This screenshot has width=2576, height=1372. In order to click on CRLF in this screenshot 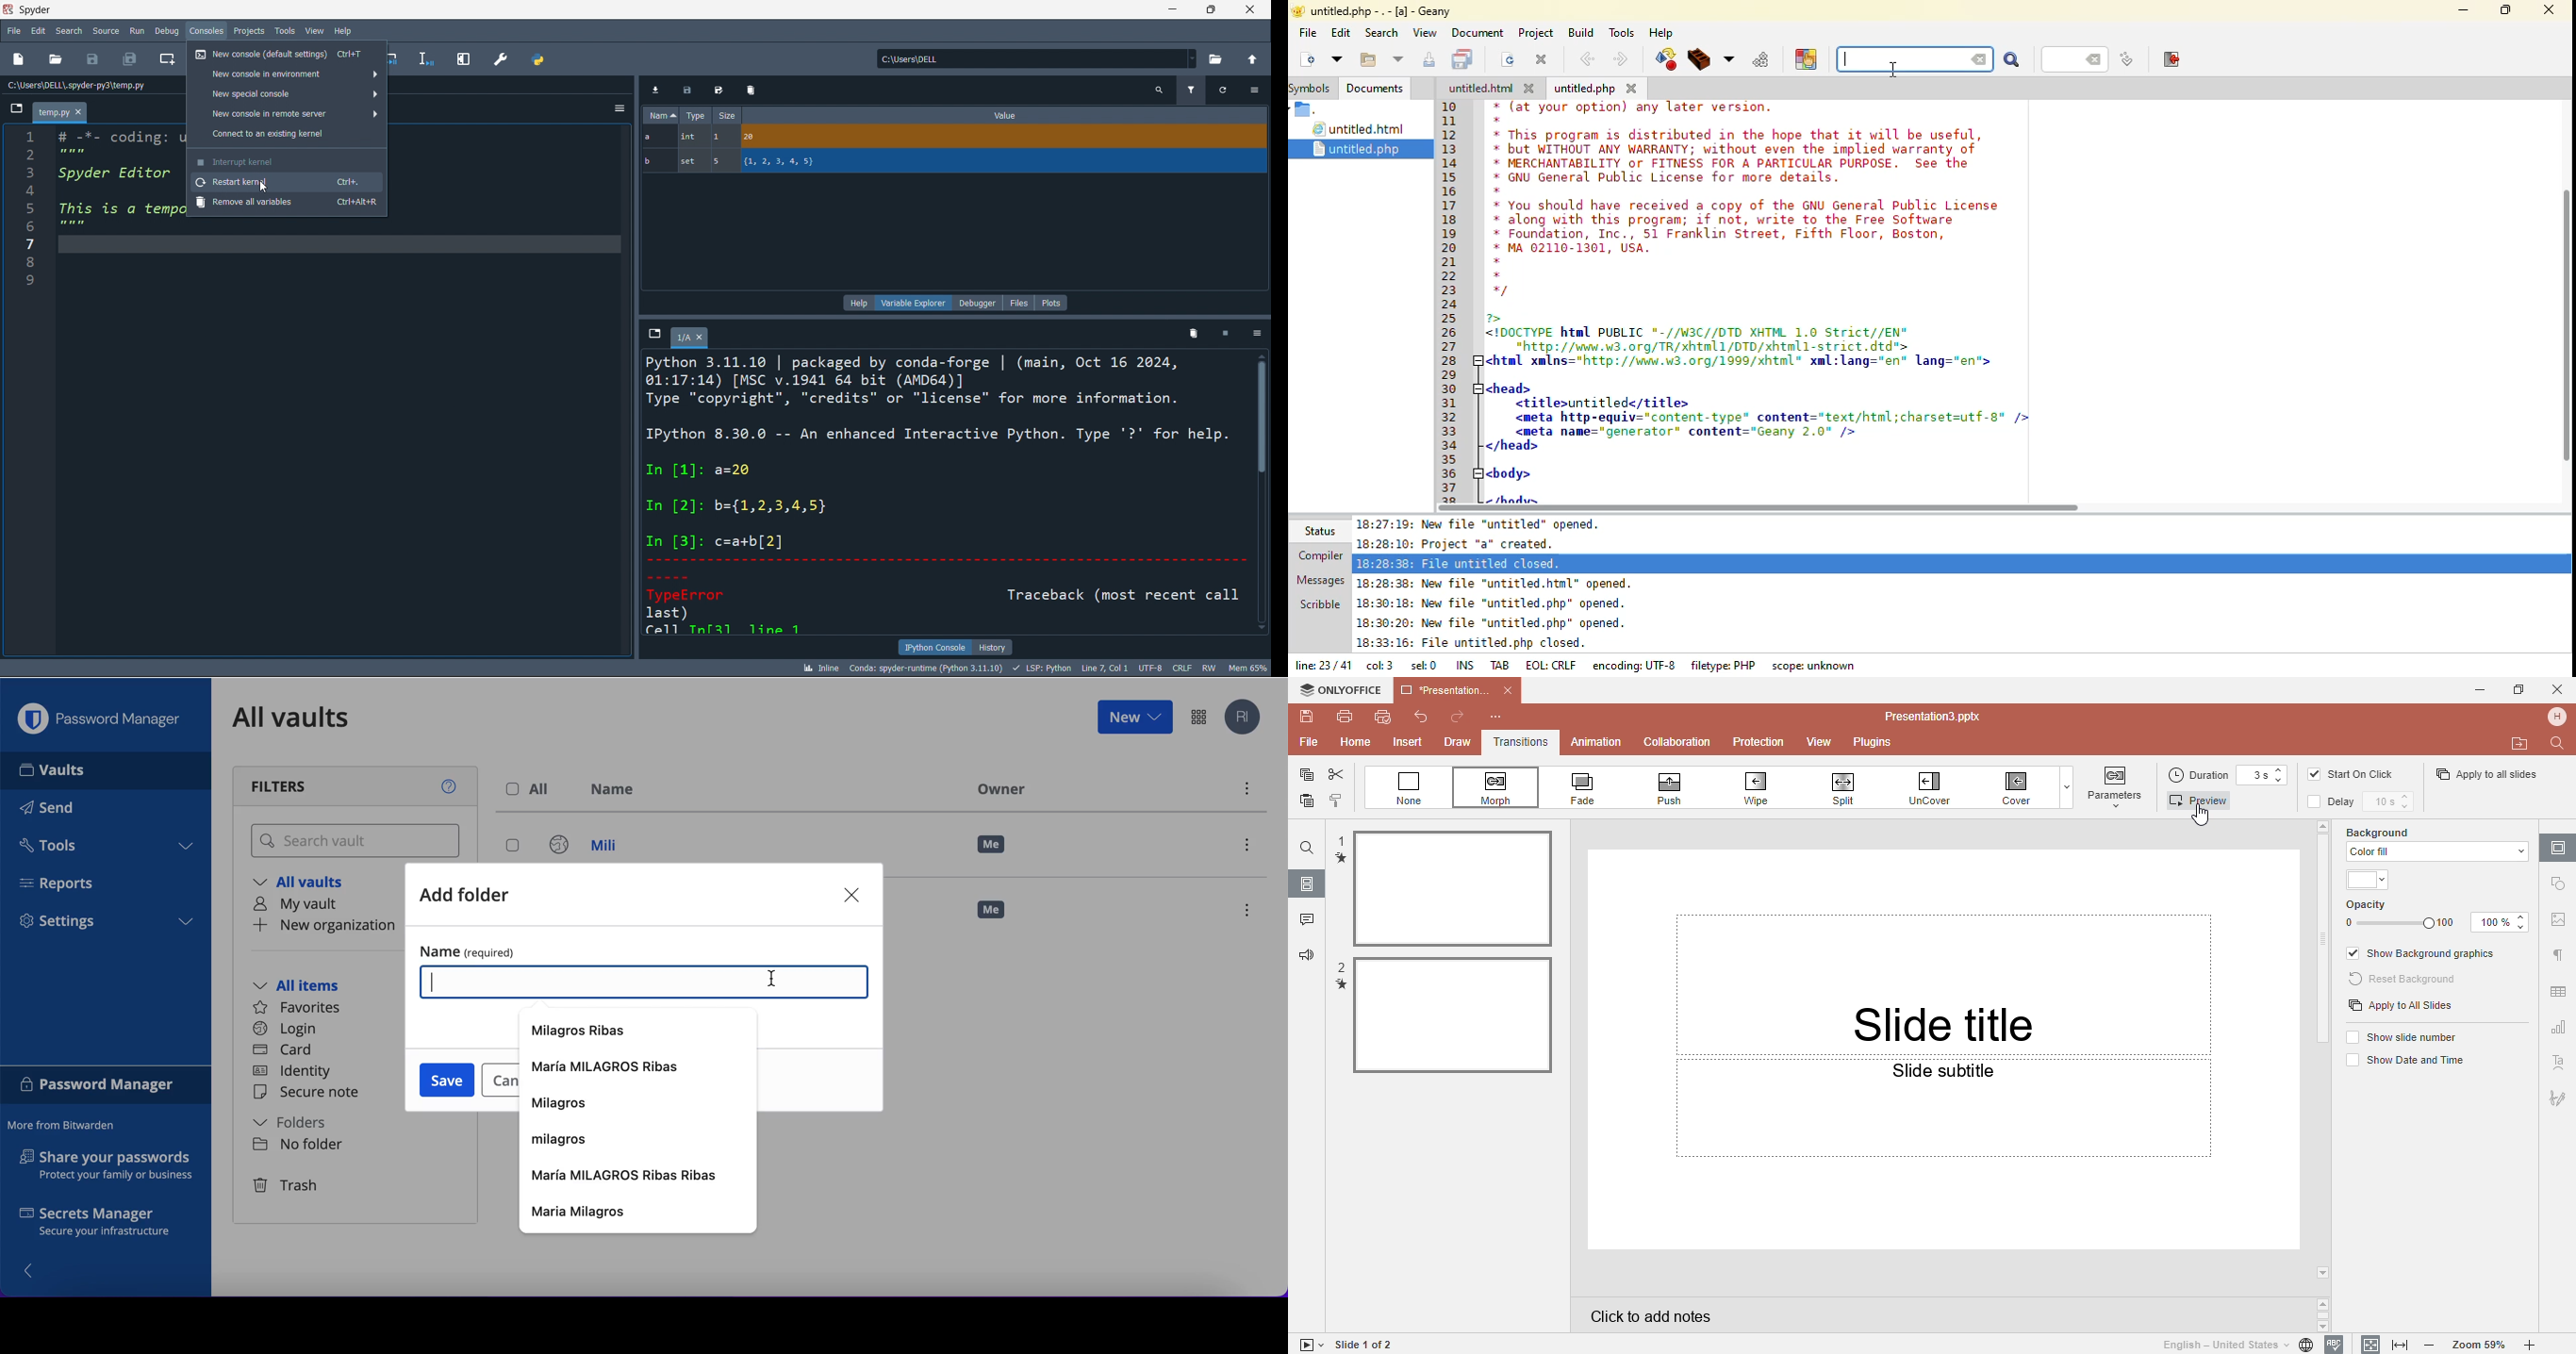, I will do `click(1182, 668)`.